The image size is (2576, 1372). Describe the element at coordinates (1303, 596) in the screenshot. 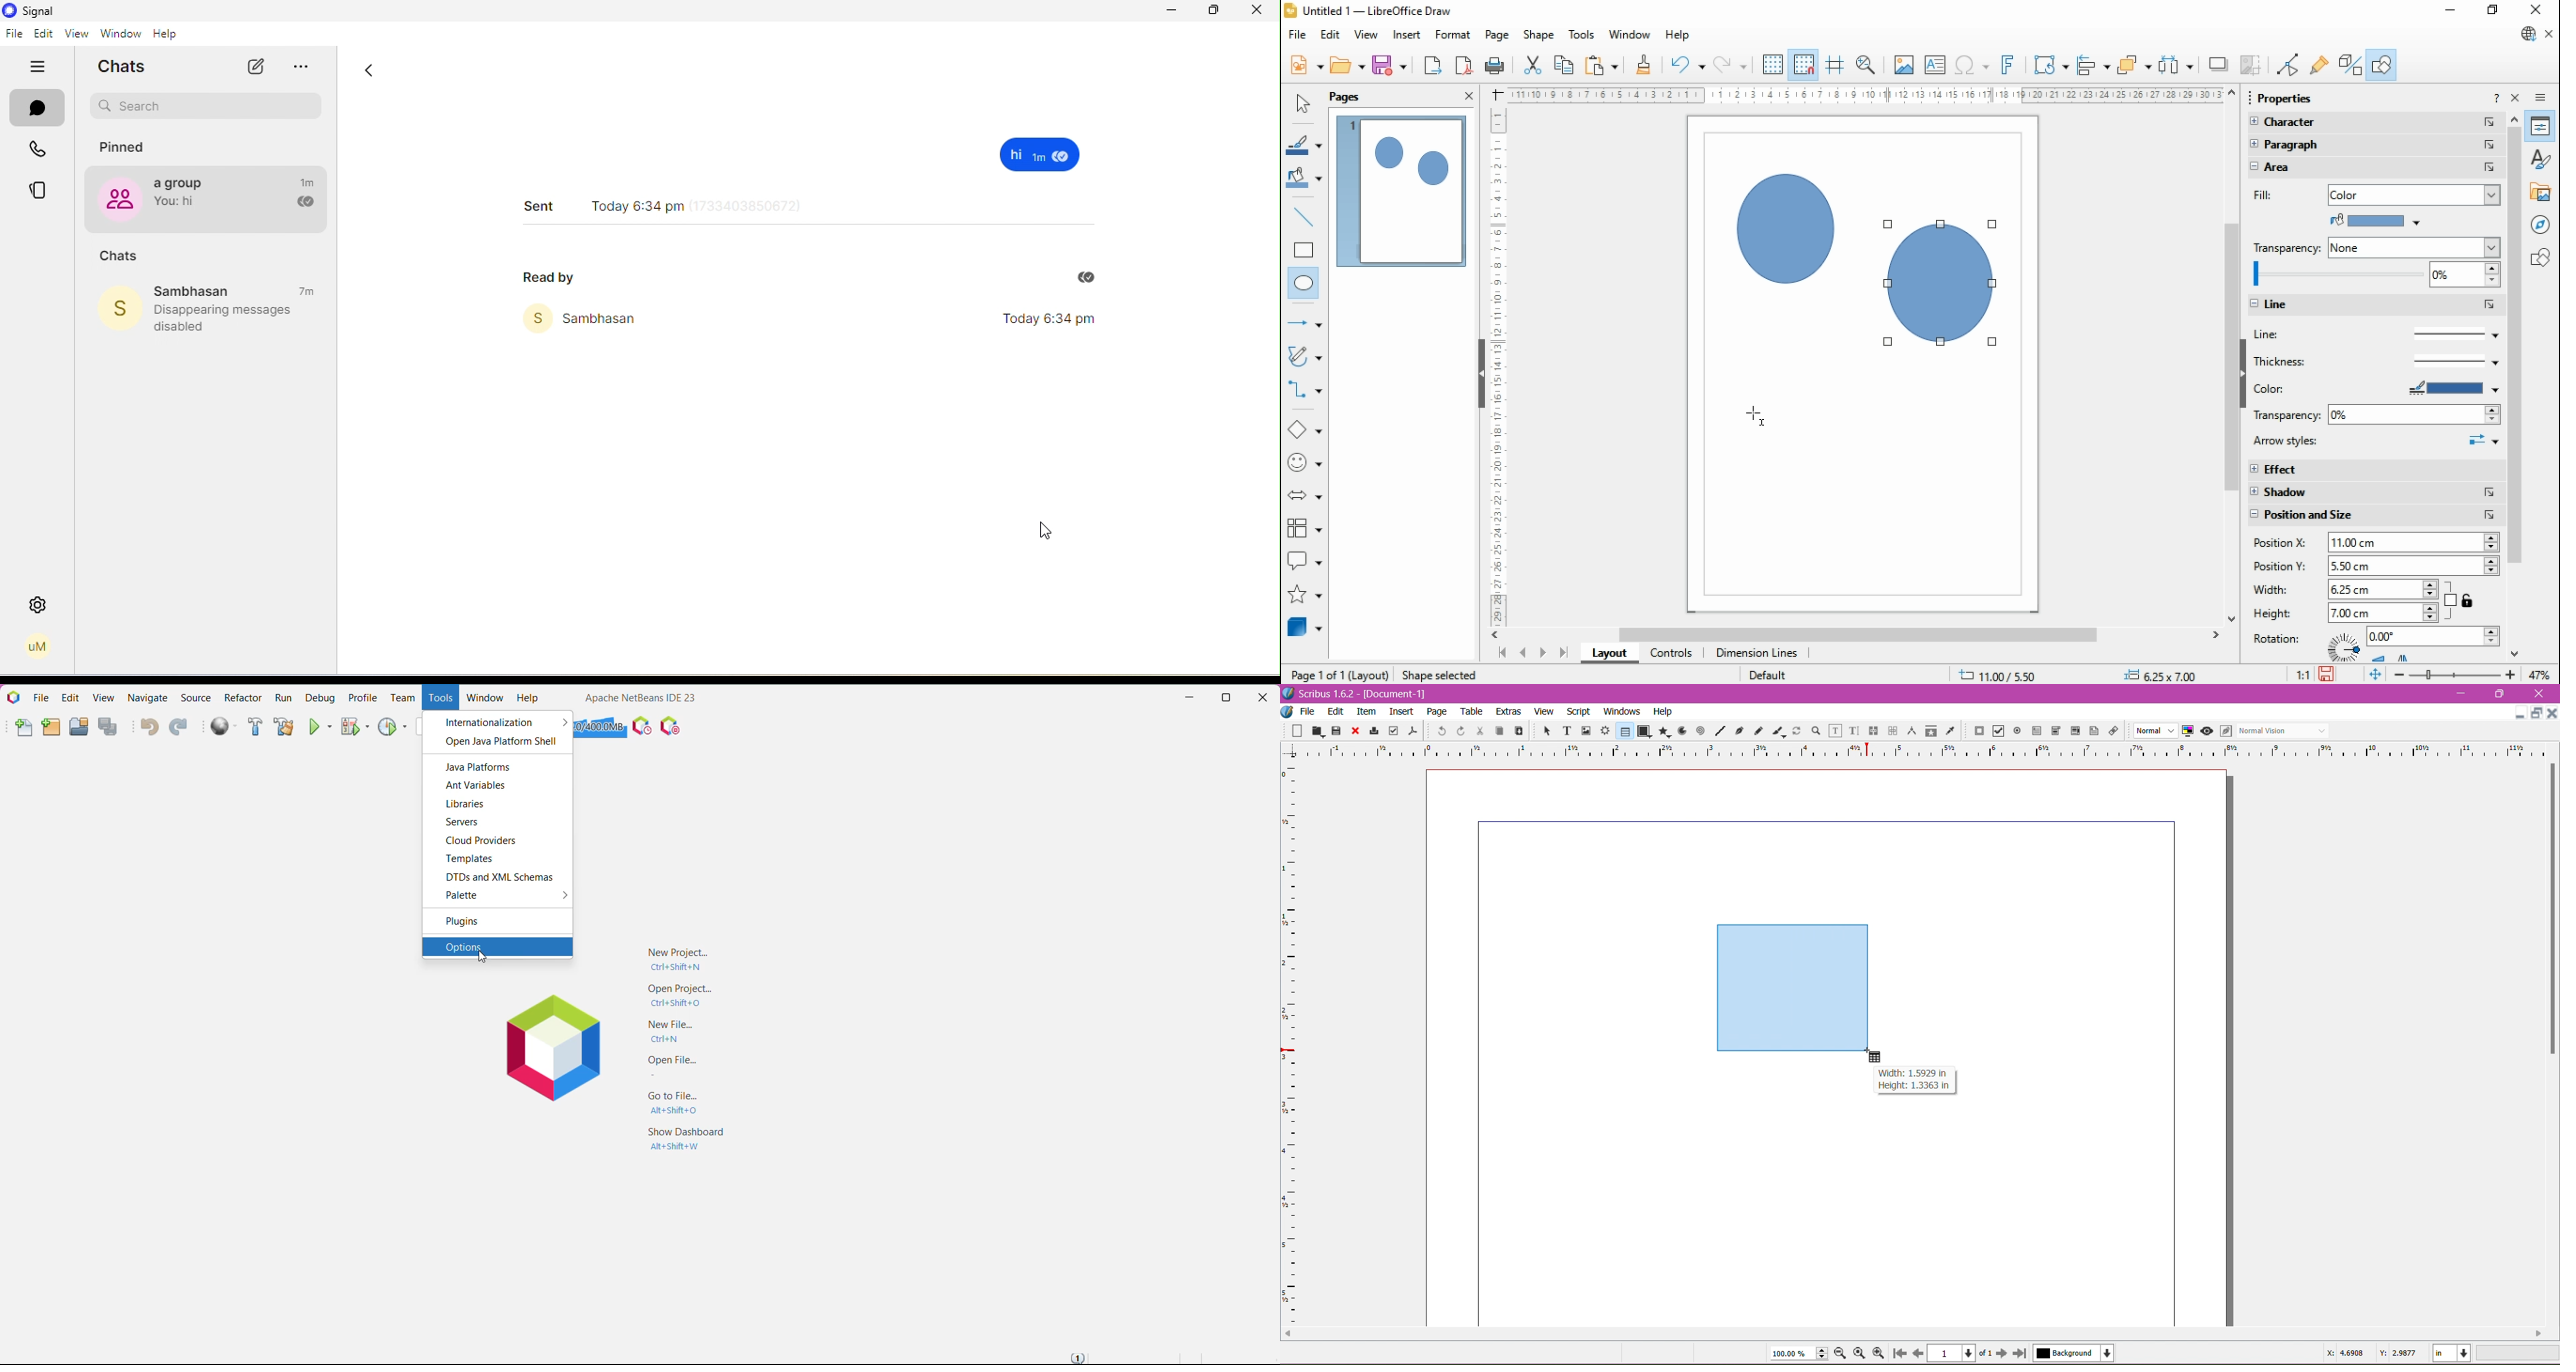

I see `stars and banners ` at that location.